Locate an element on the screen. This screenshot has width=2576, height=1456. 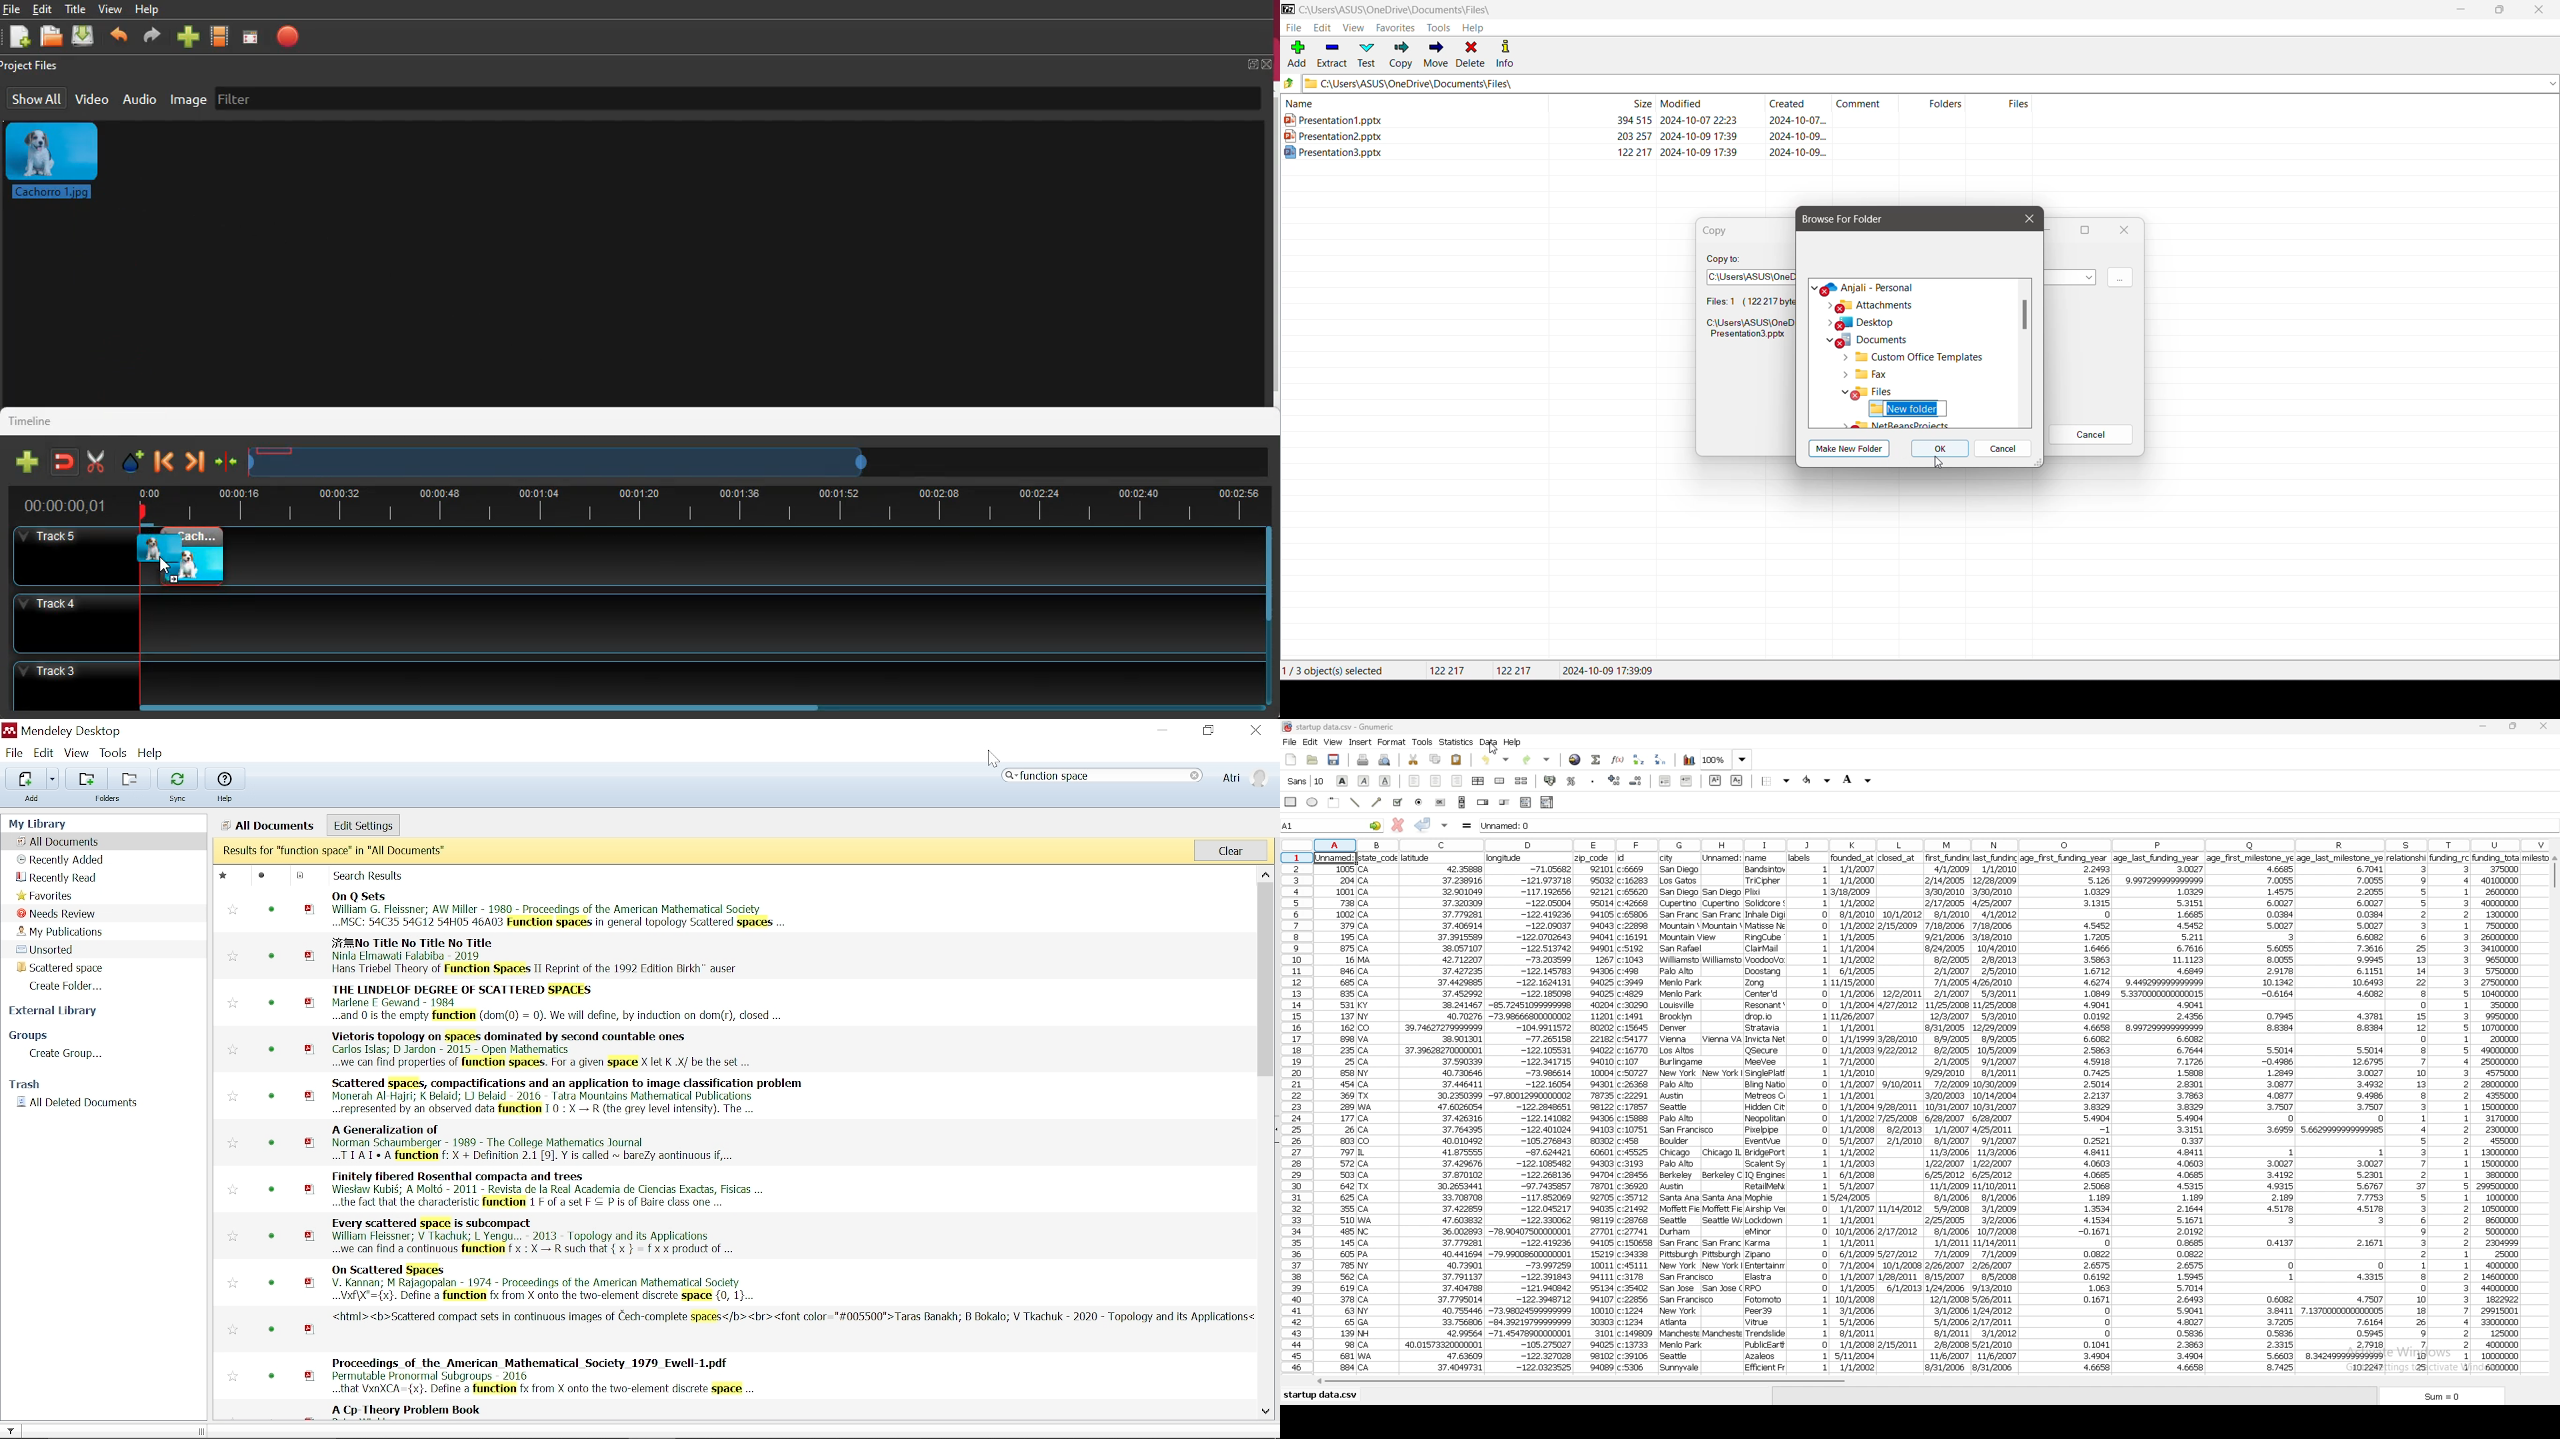
full screen is located at coordinates (1259, 64).